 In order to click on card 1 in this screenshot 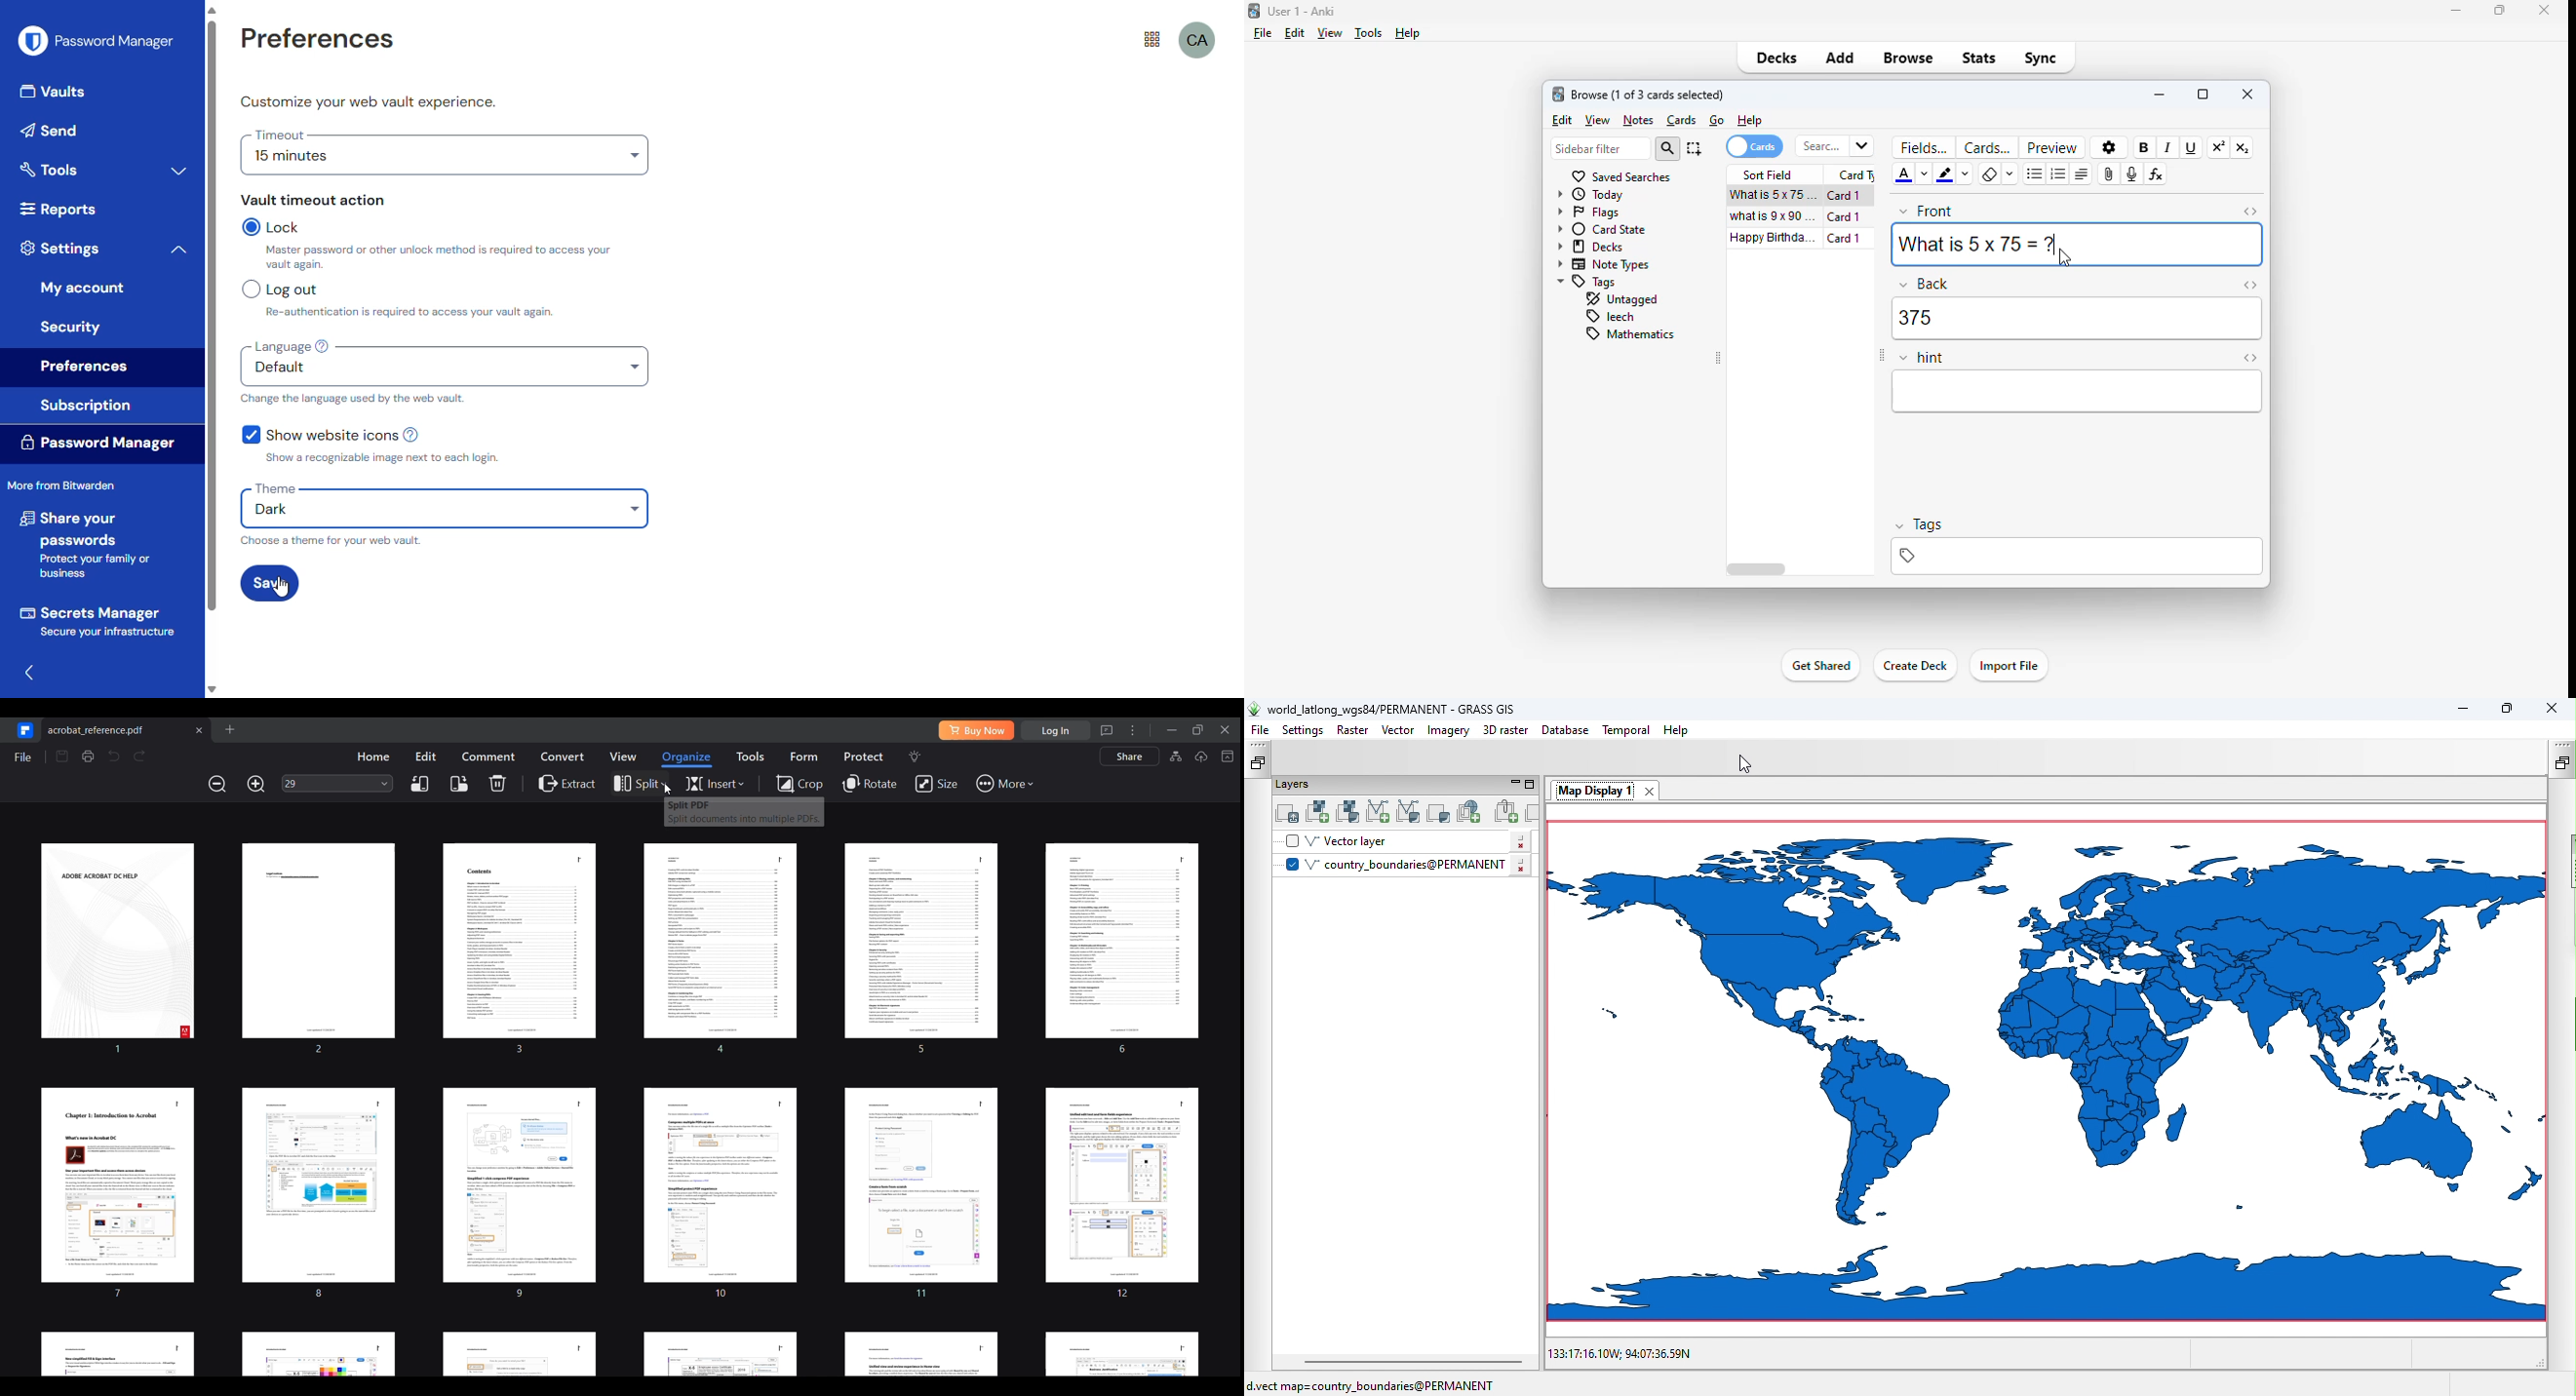, I will do `click(1845, 217)`.